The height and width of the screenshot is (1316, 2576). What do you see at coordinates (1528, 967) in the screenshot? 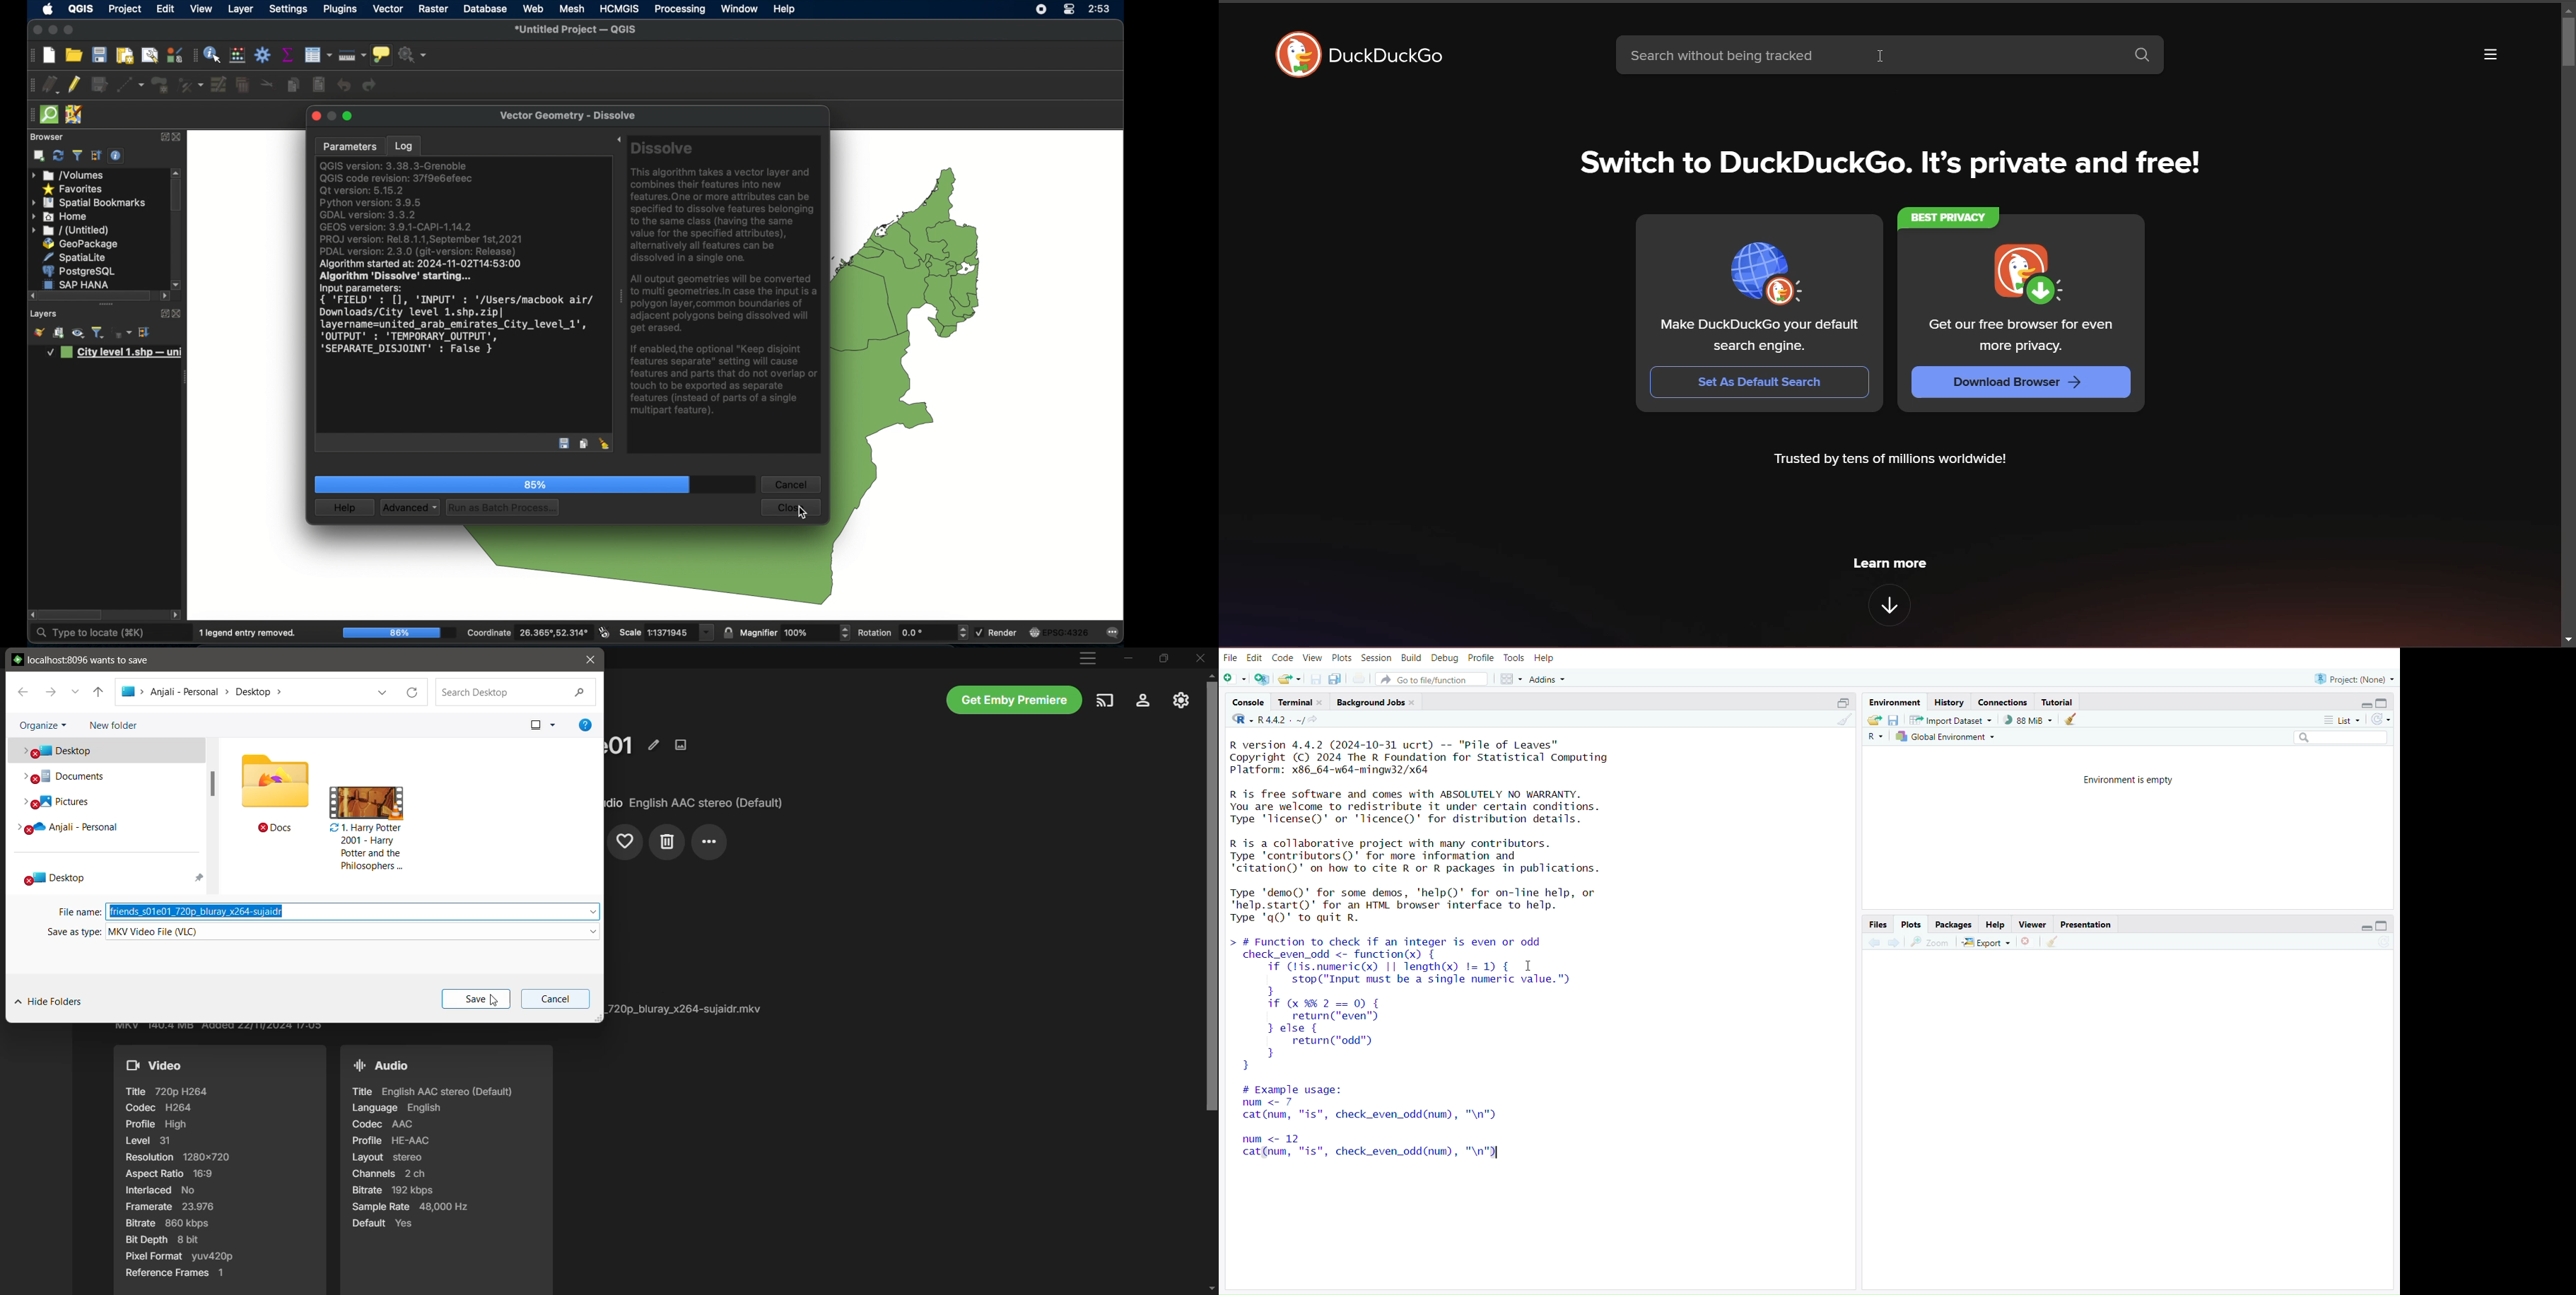
I see `cursor` at bounding box center [1528, 967].